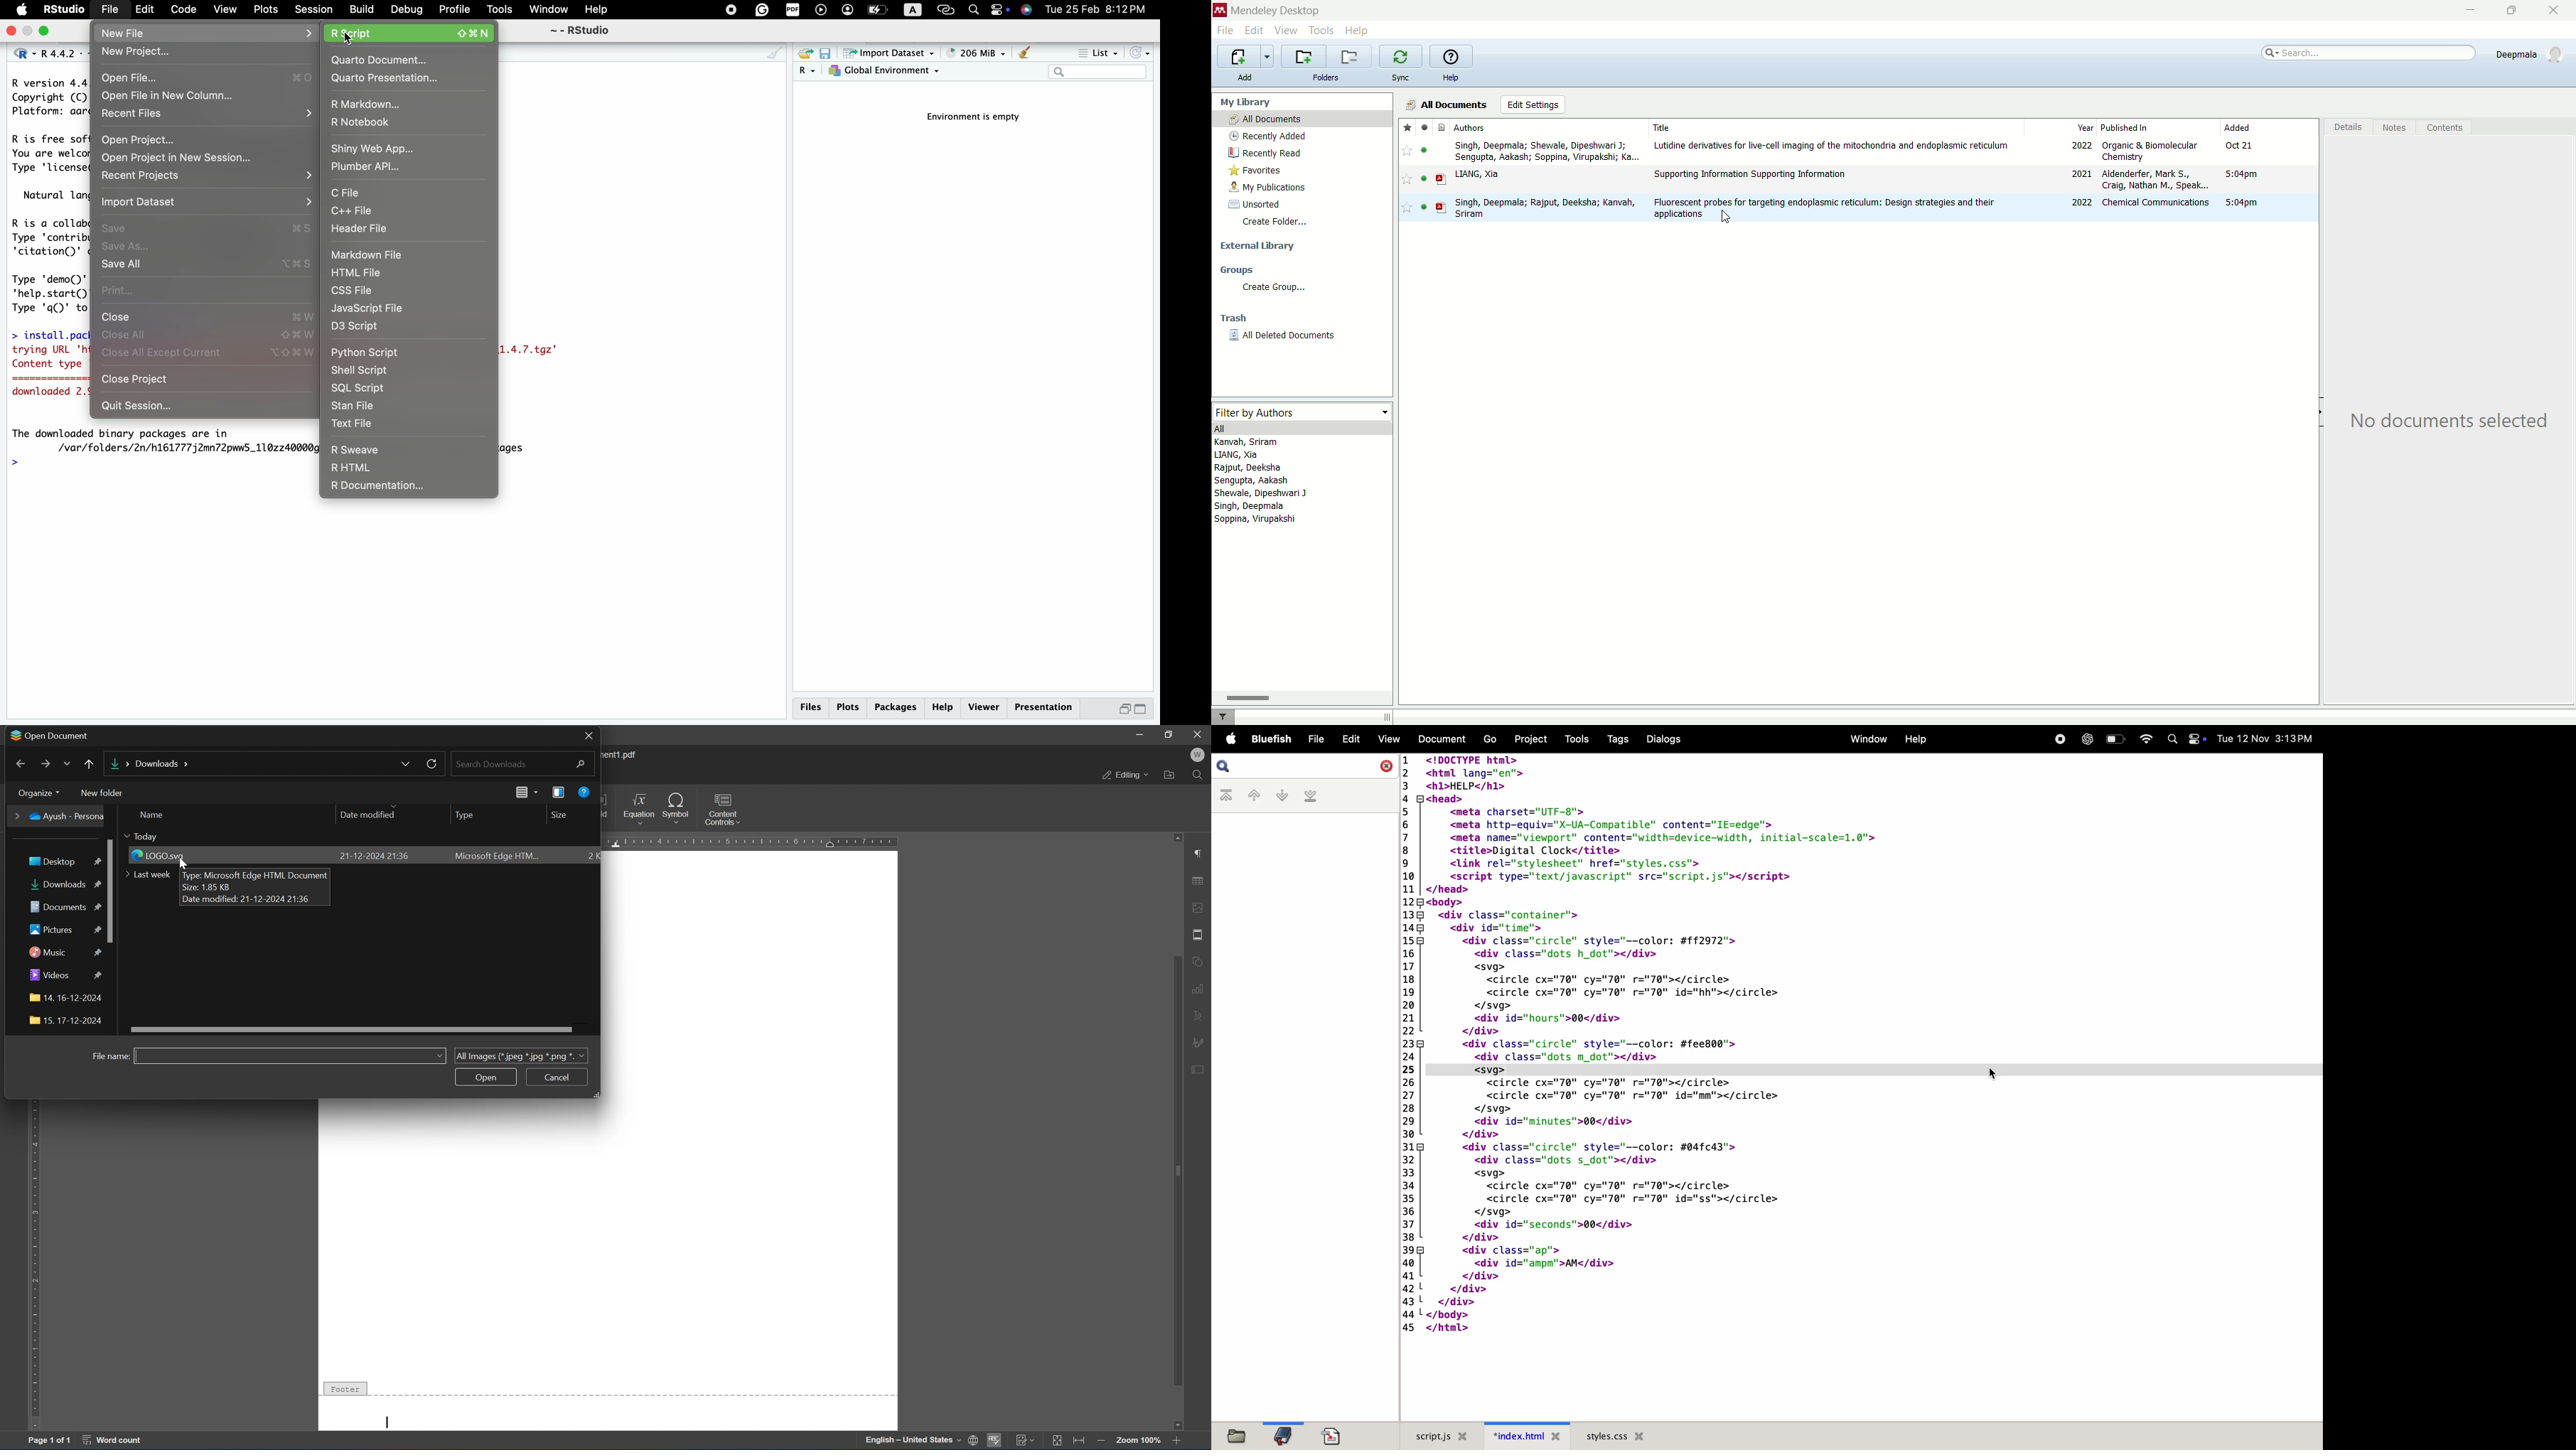 The height and width of the screenshot is (1456, 2576). I want to click on C File, so click(389, 191).